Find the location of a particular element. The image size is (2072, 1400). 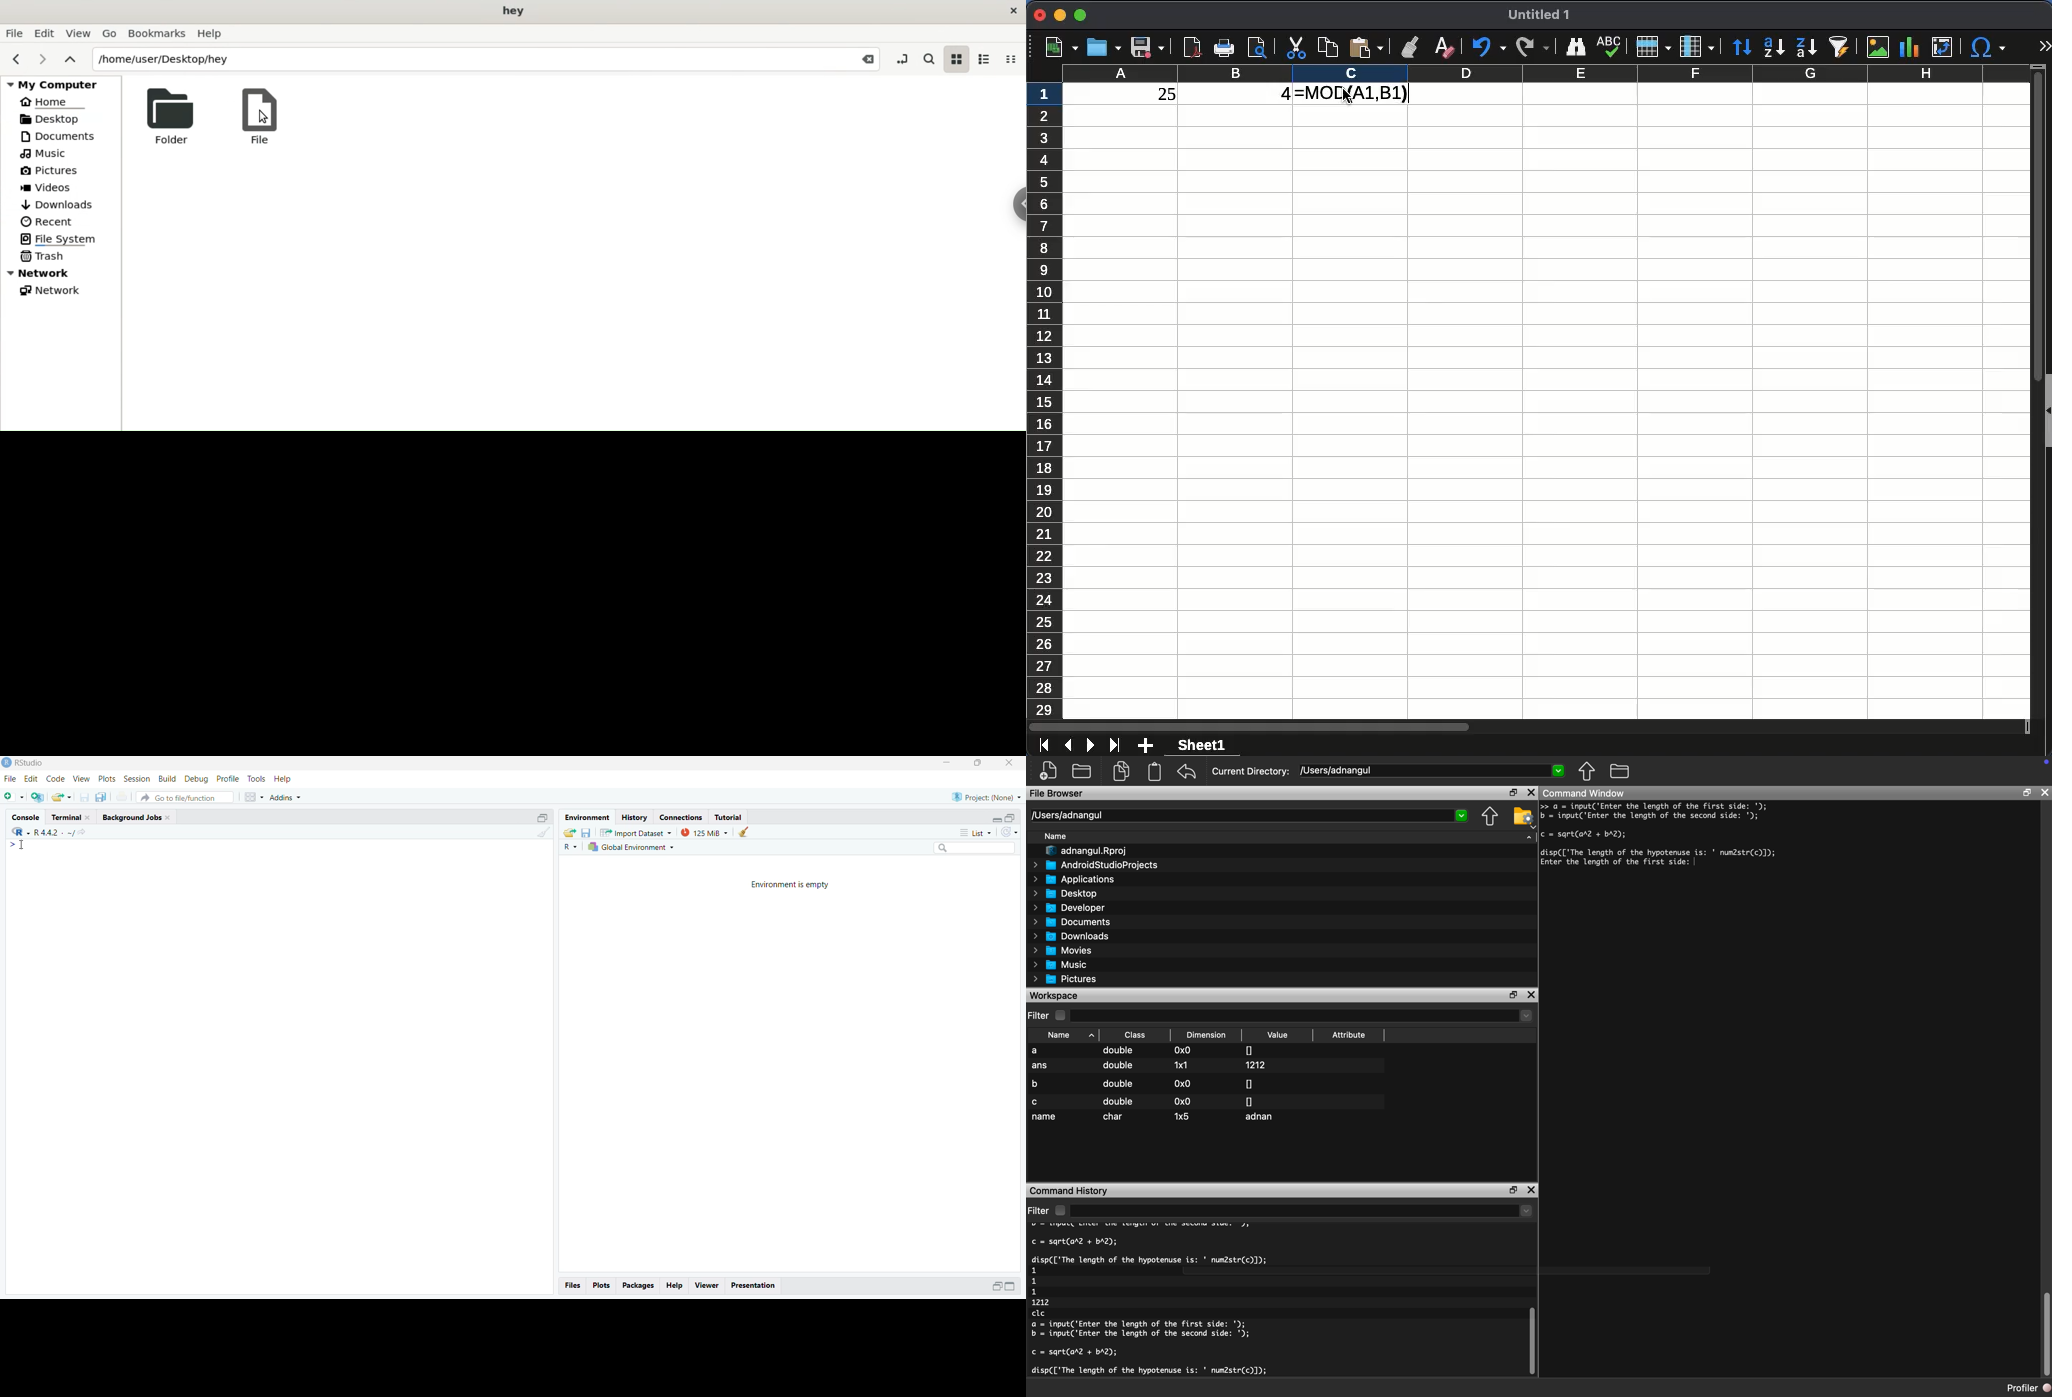

packages is located at coordinates (637, 1287).